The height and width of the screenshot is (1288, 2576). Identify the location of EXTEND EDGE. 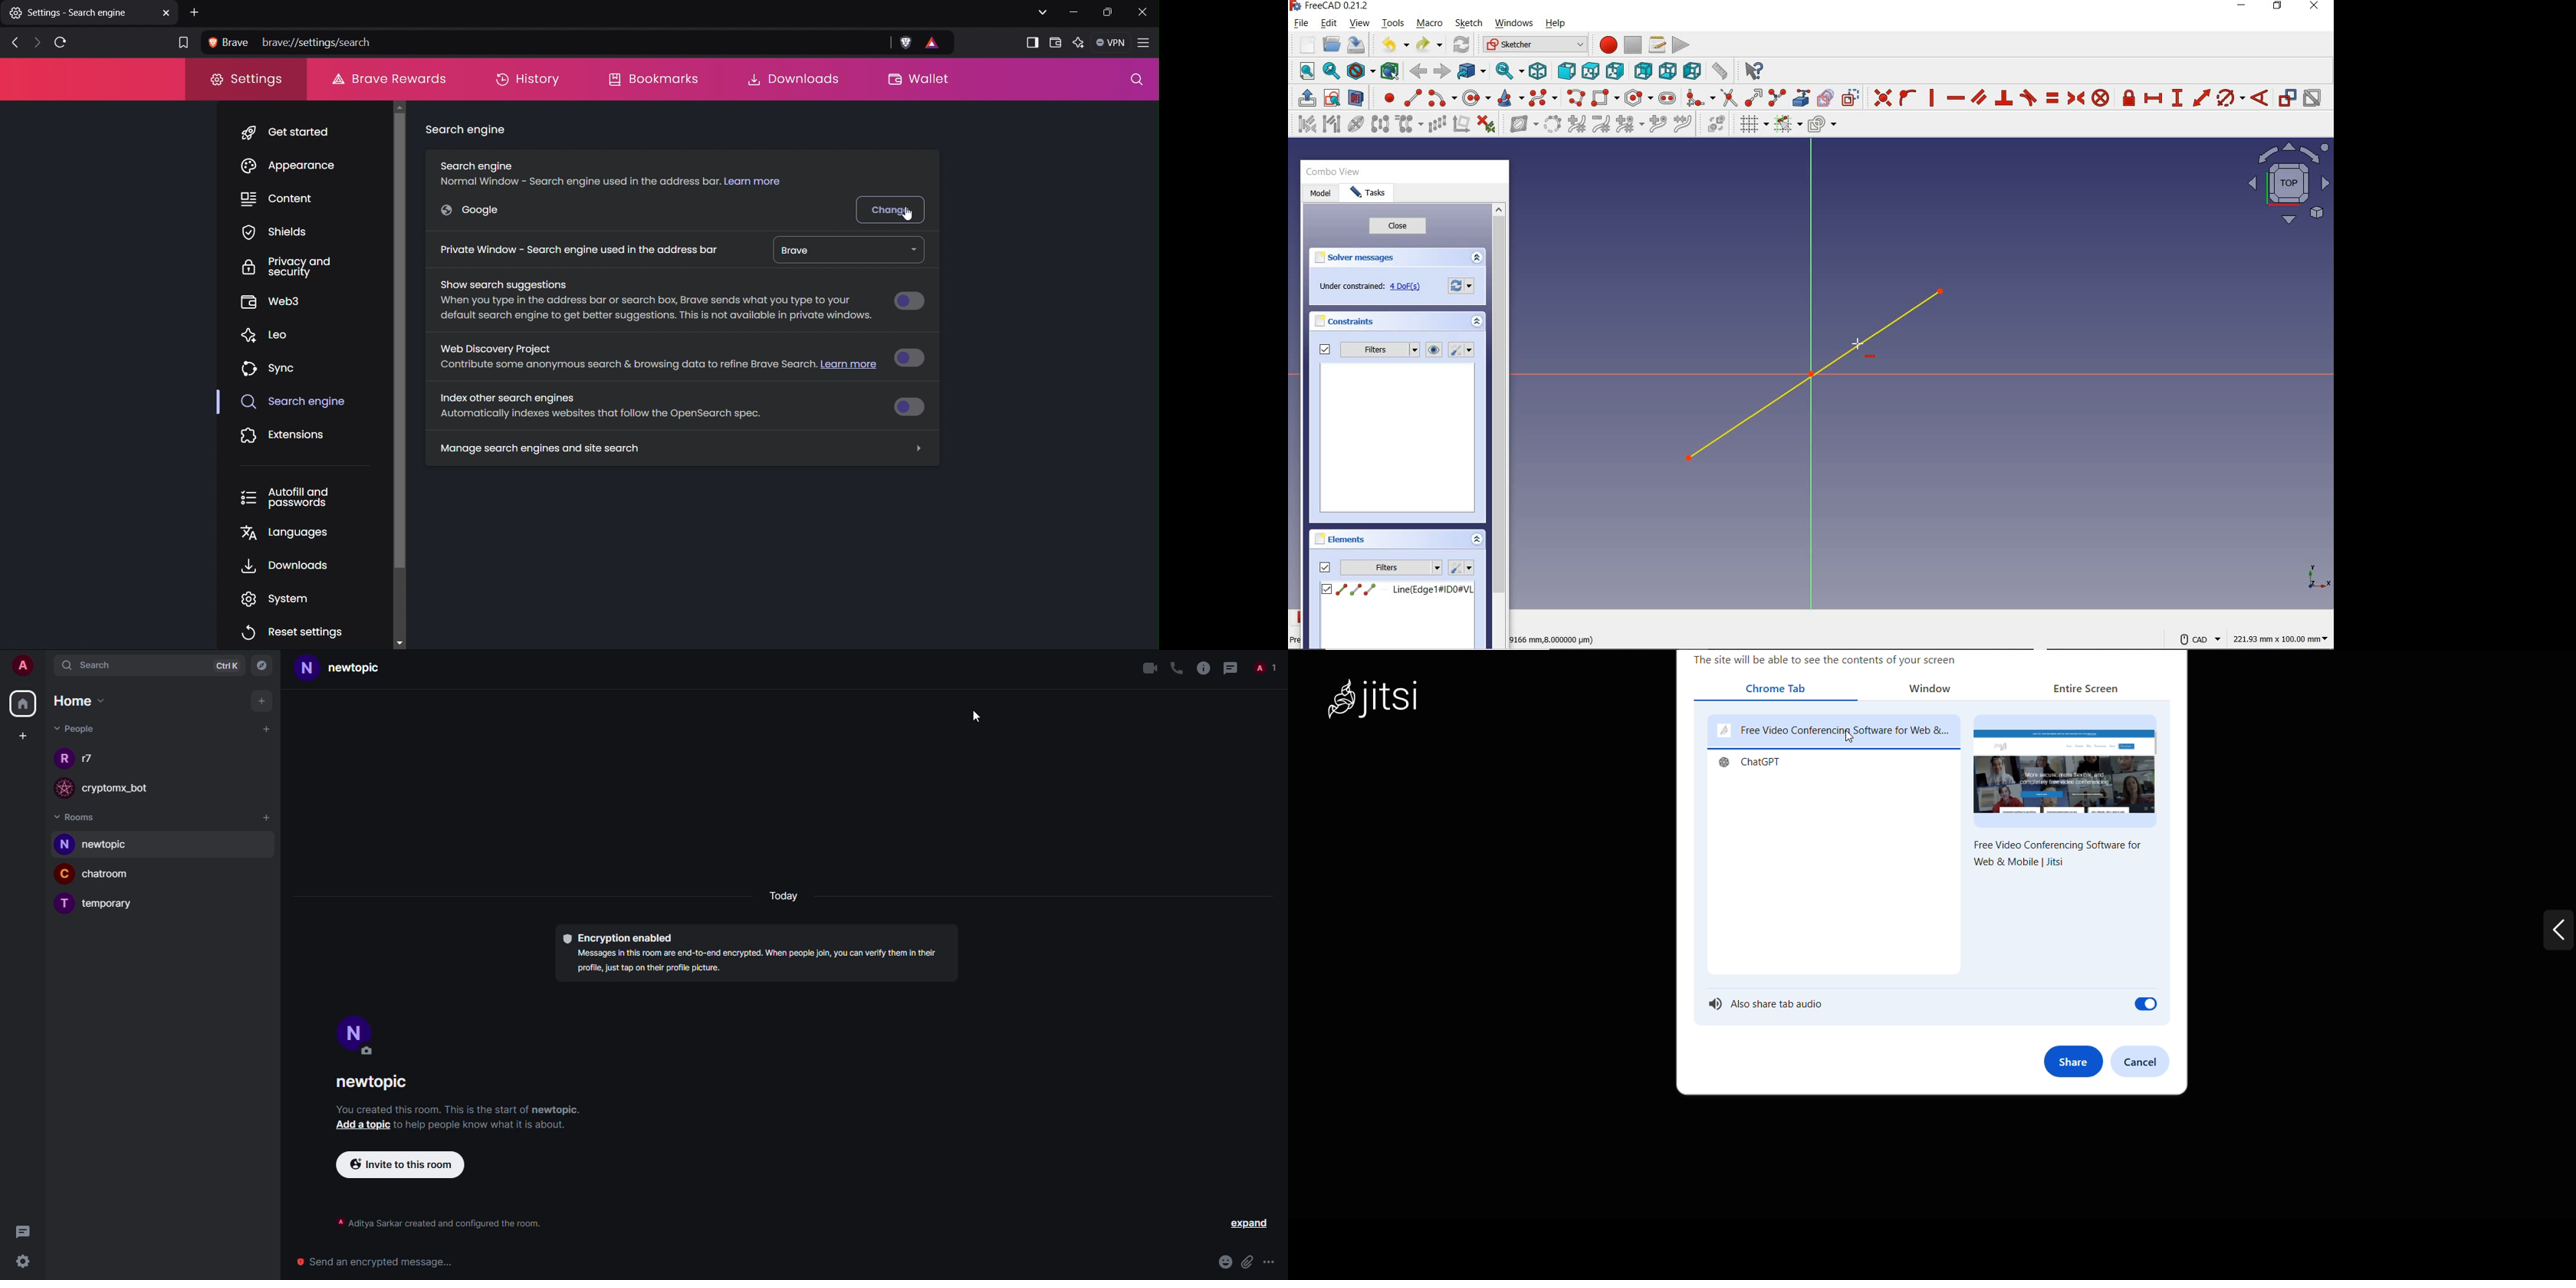
(1753, 96).